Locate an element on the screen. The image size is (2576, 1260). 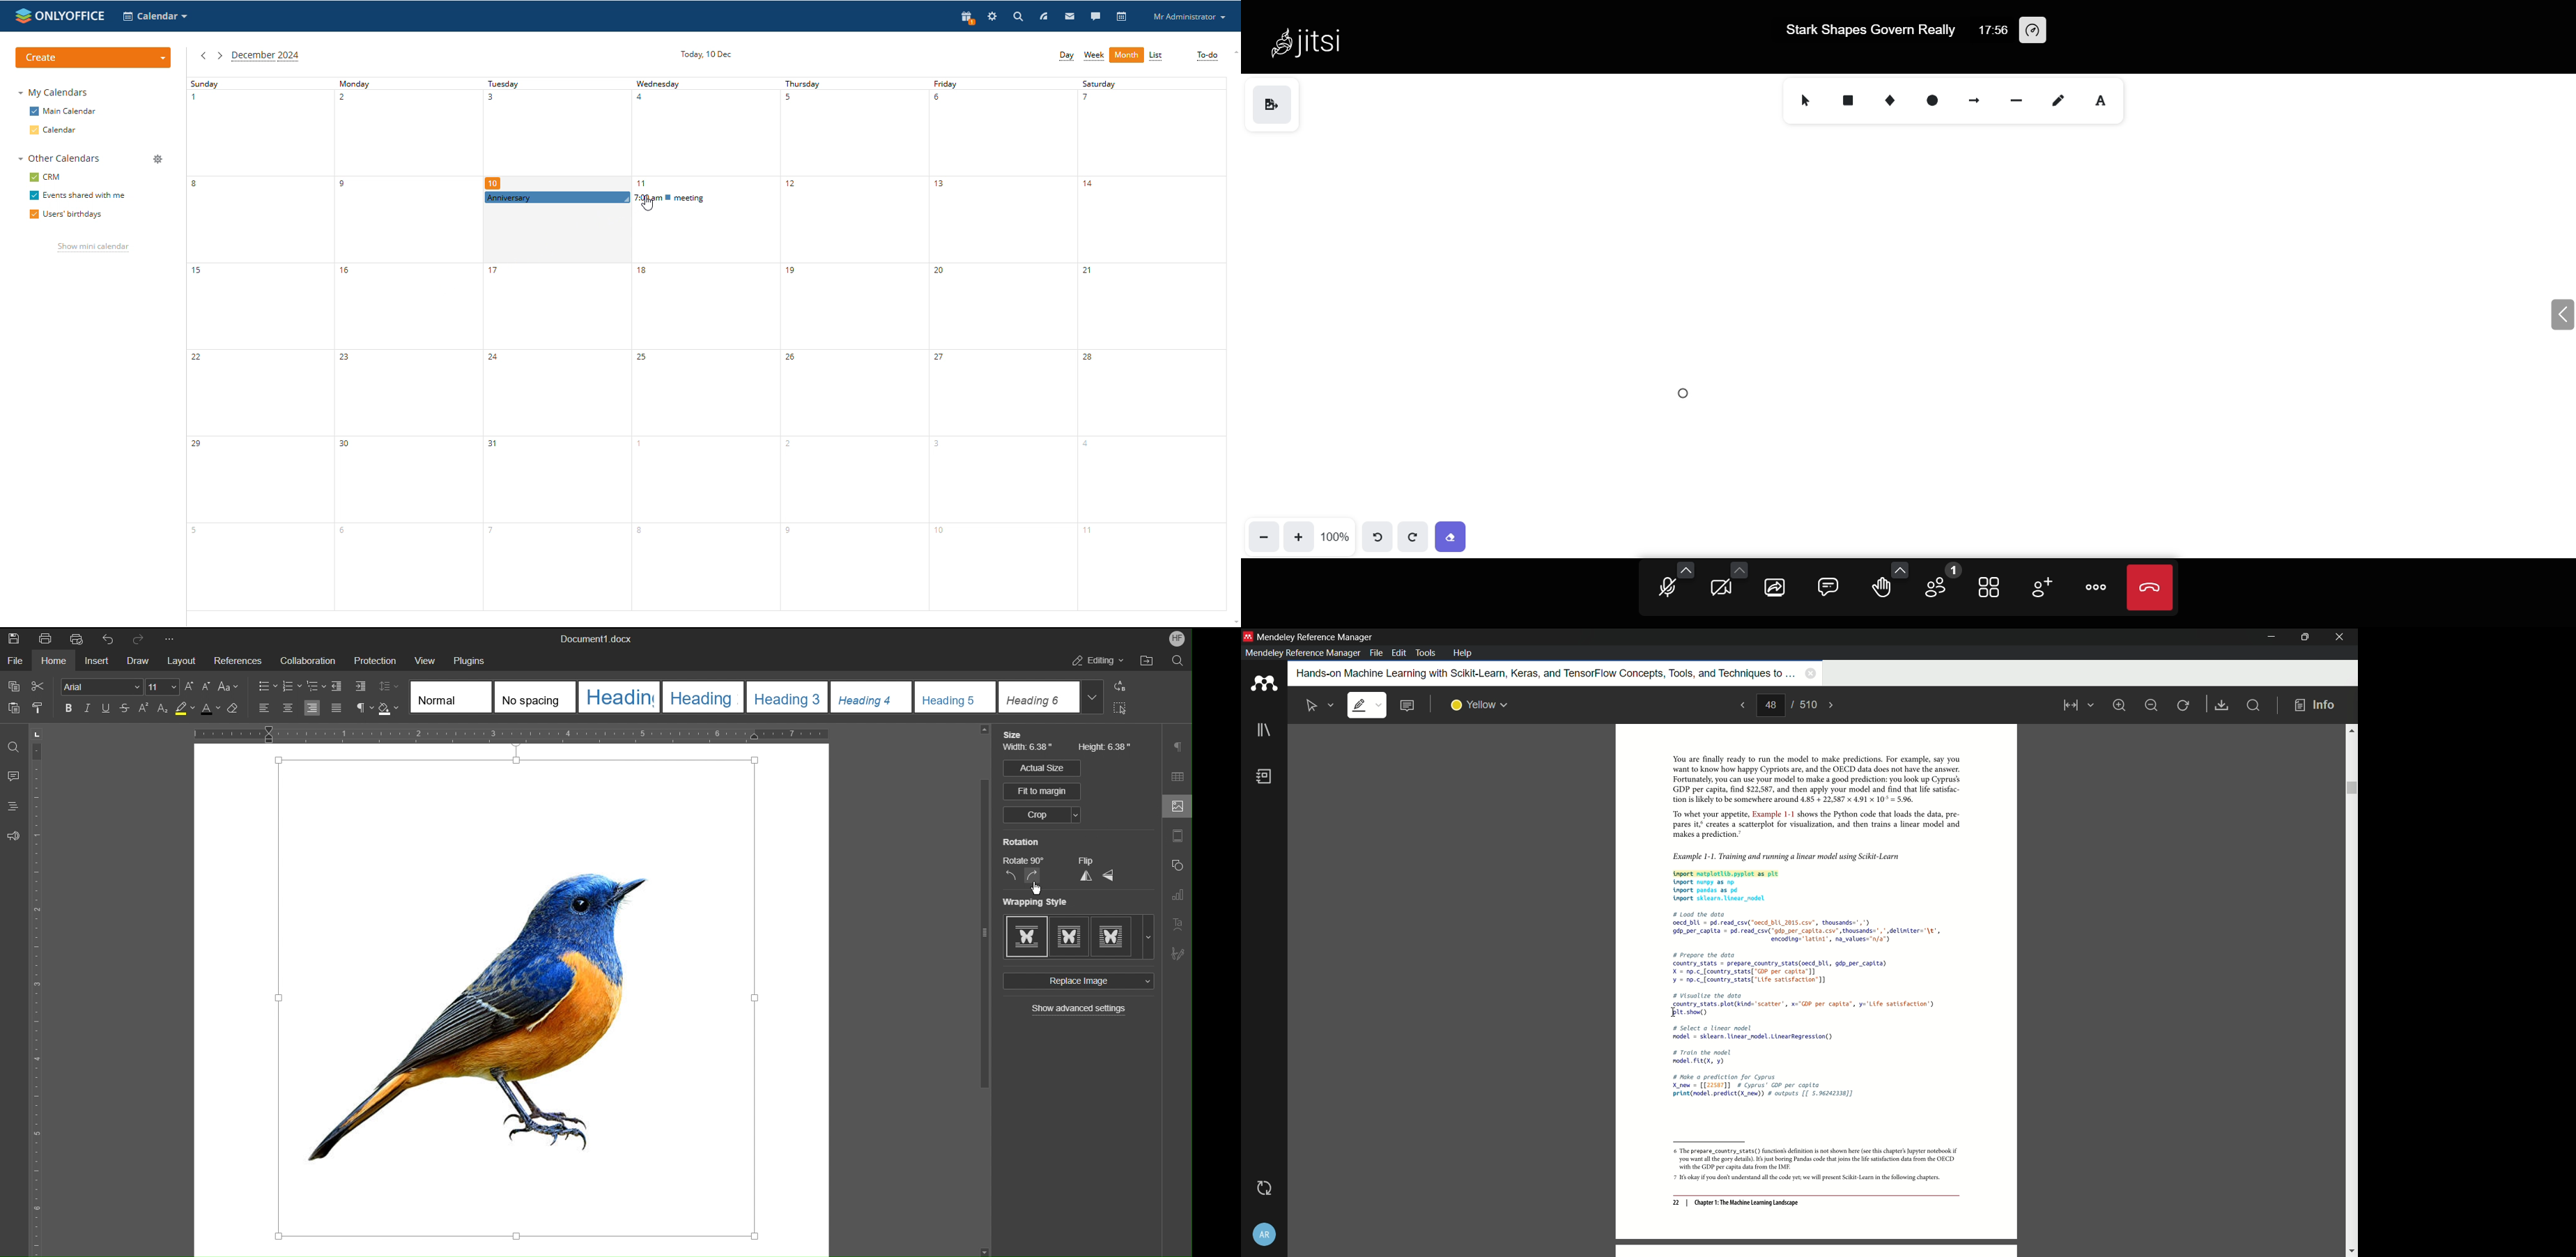
rotate is located at coordinates (2184, 706).